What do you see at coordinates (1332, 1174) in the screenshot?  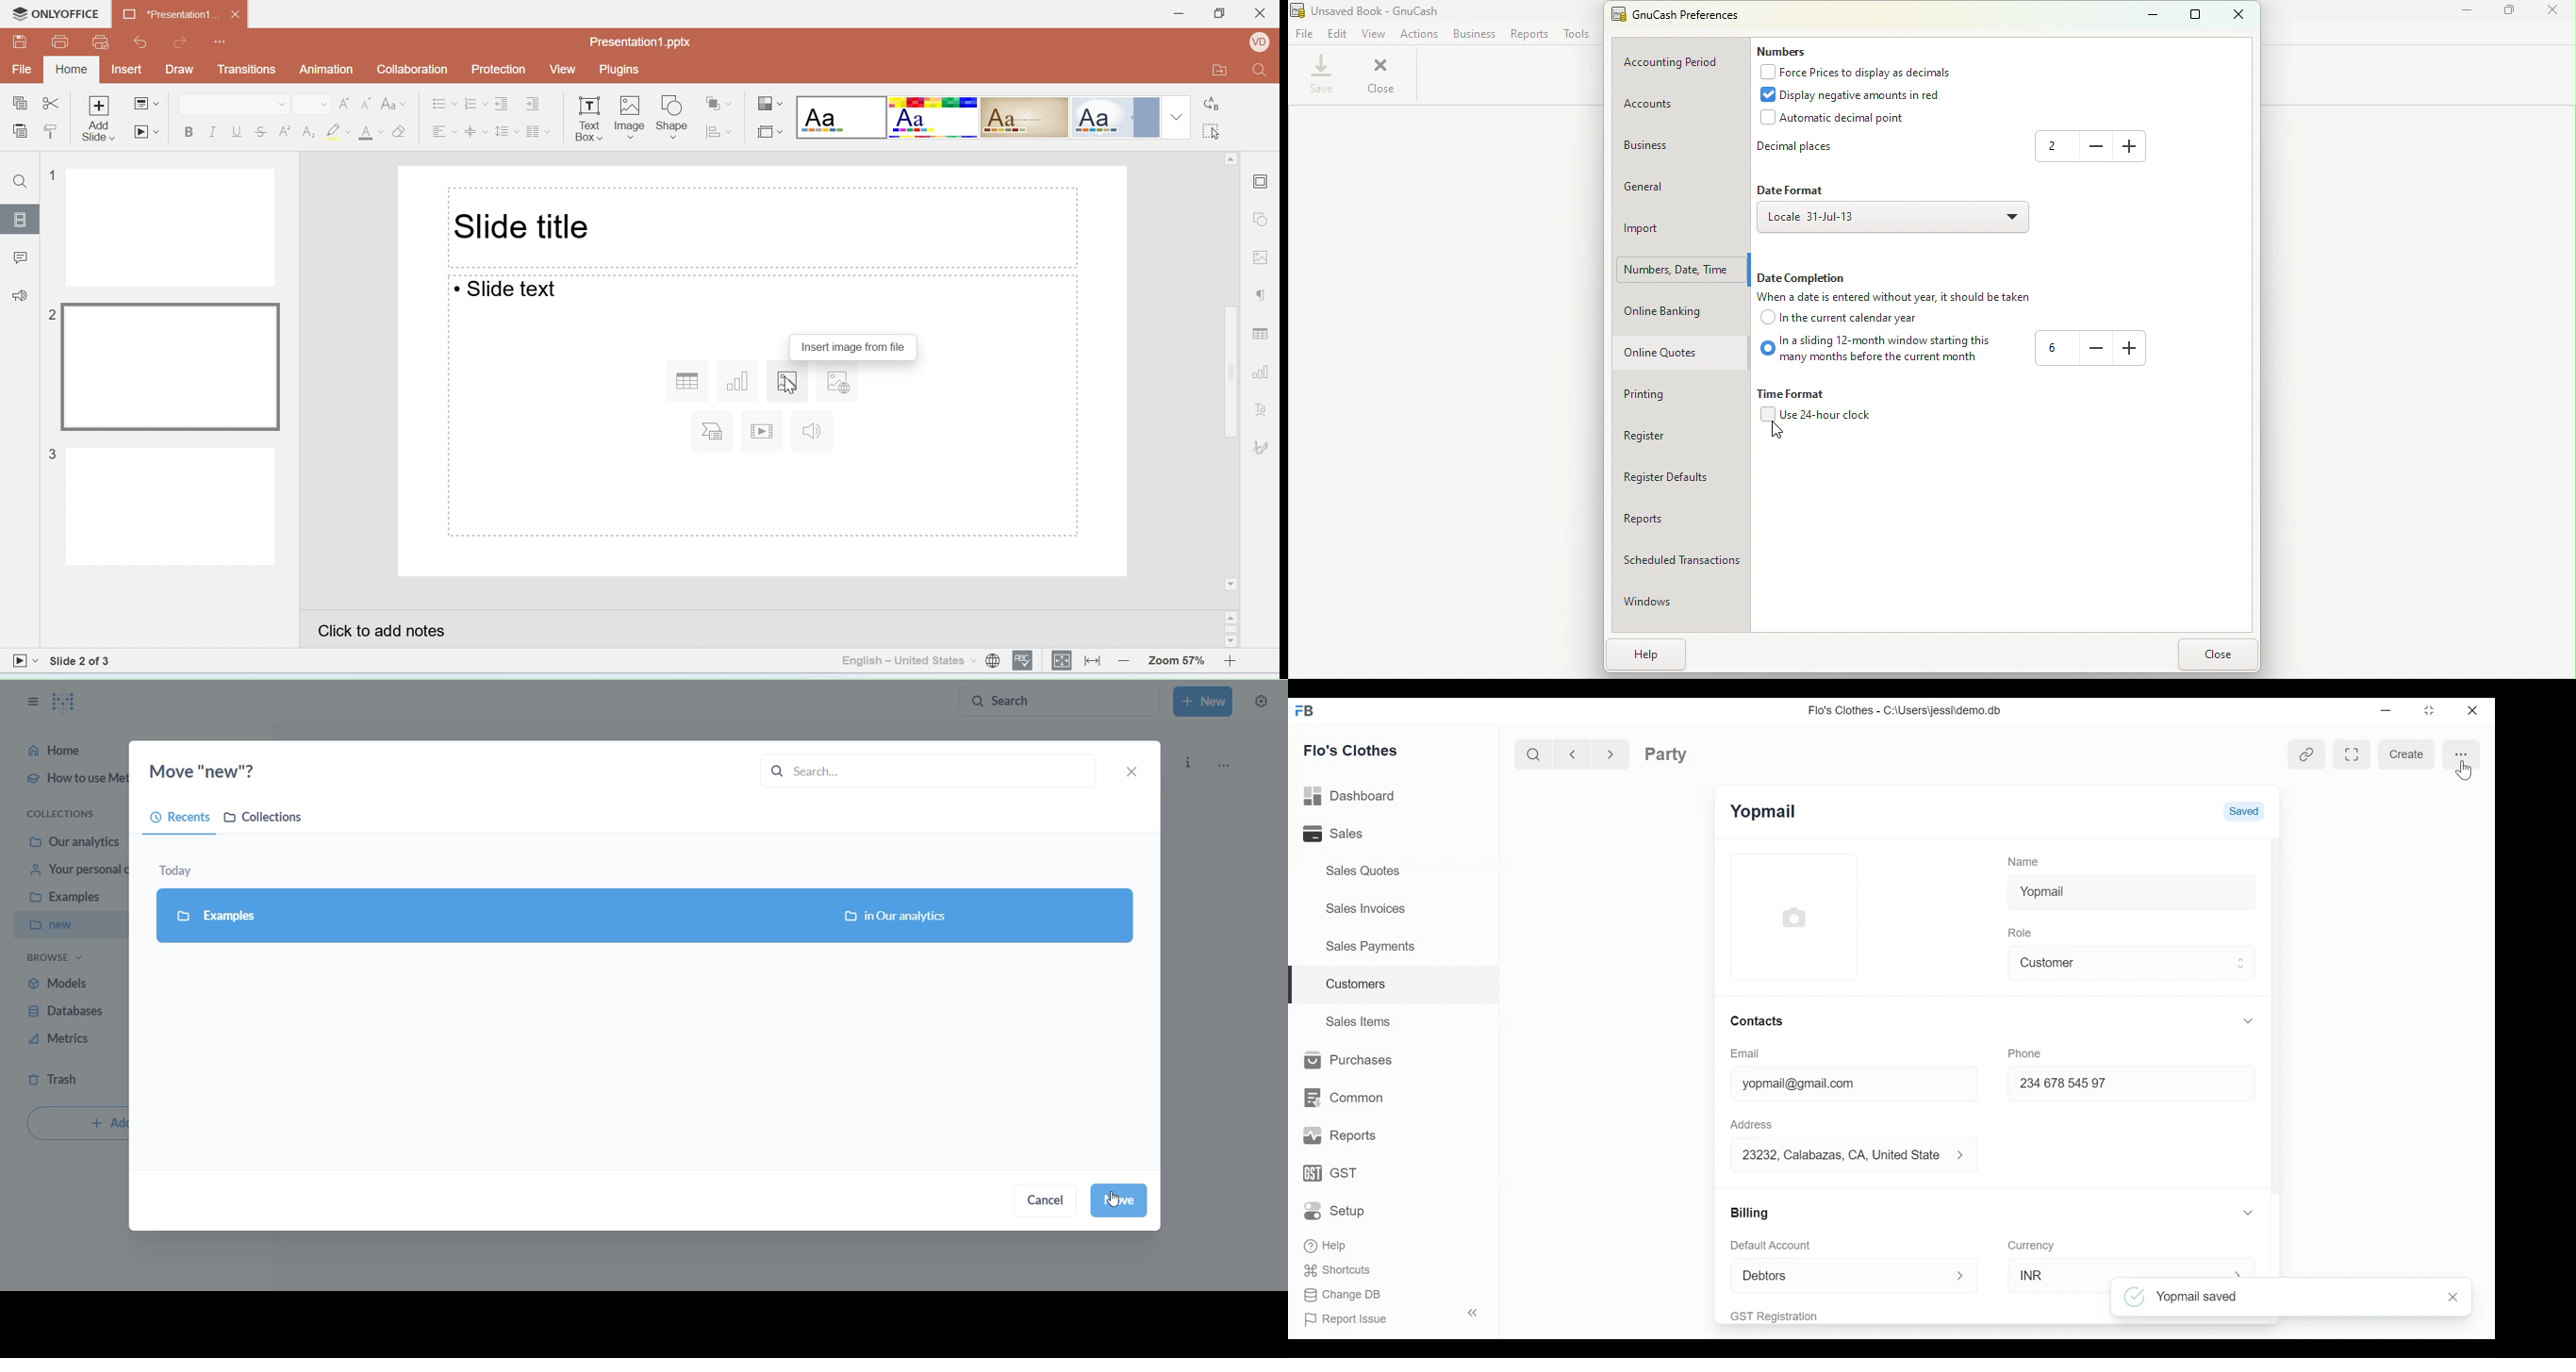 I see `GST` at bounding box center [1332, 1174].